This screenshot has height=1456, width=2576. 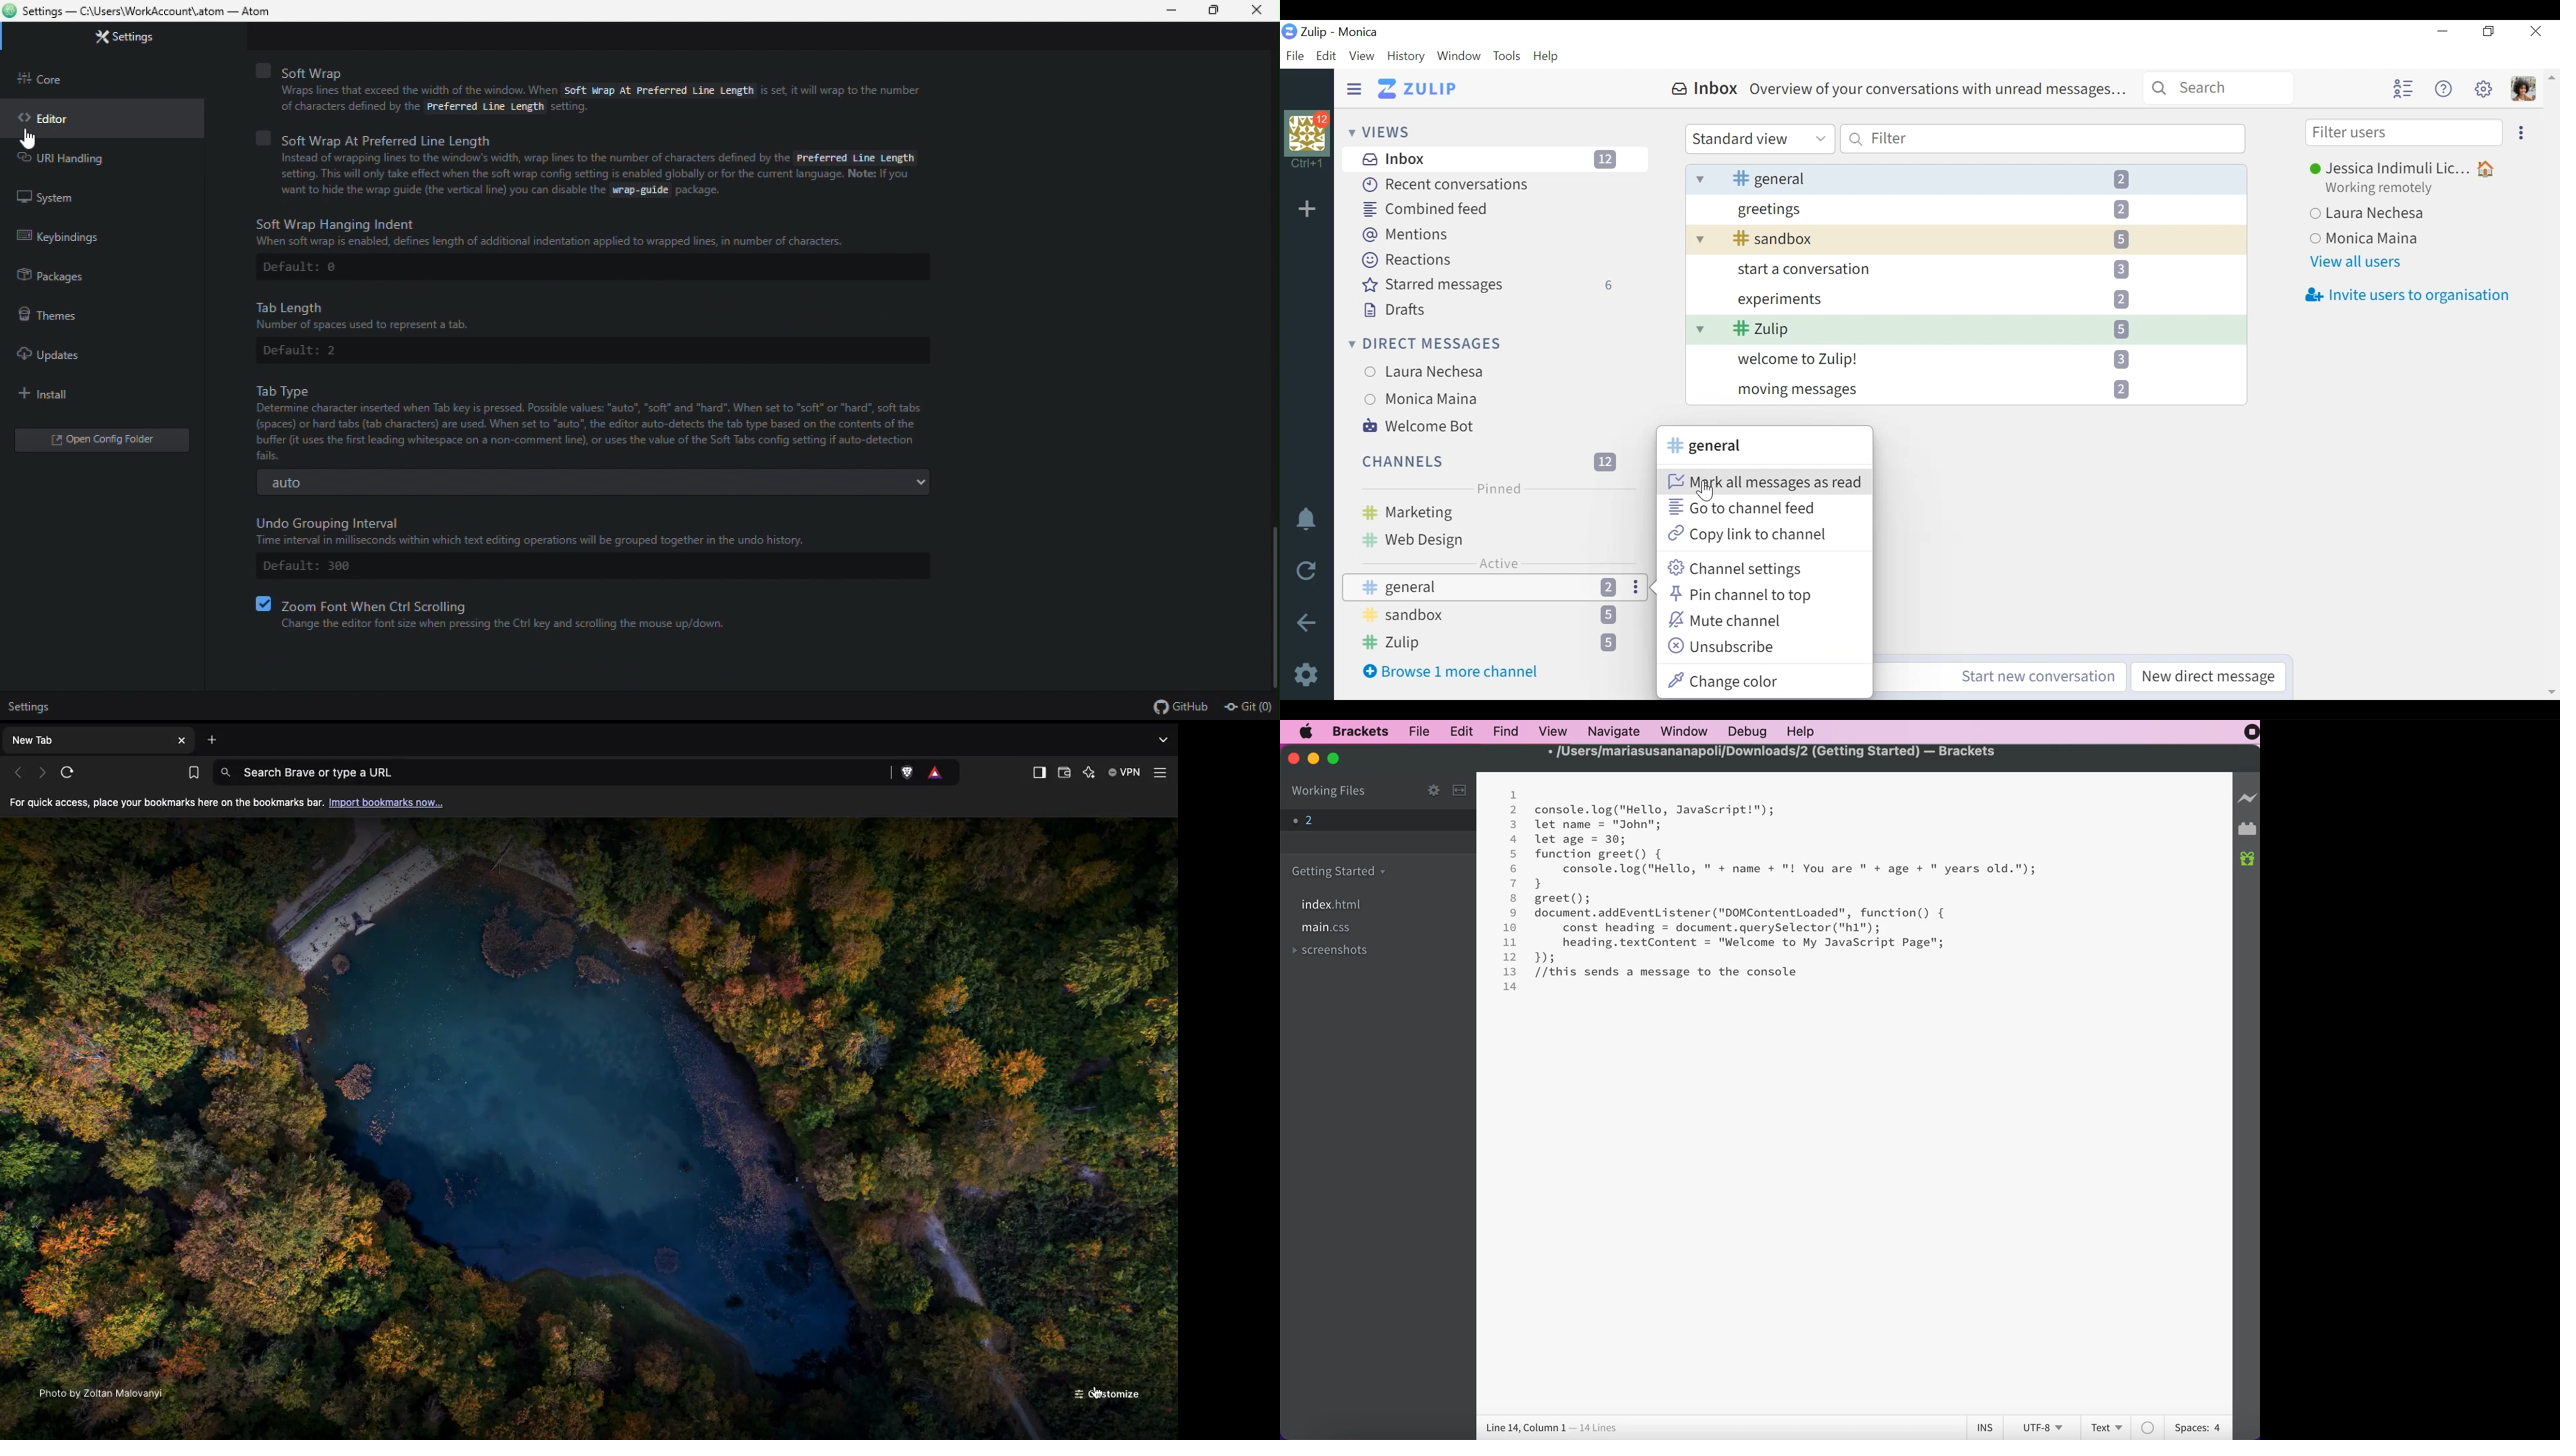 I want to click on soft wrap at preferred line length, so click(x=601, y=137).